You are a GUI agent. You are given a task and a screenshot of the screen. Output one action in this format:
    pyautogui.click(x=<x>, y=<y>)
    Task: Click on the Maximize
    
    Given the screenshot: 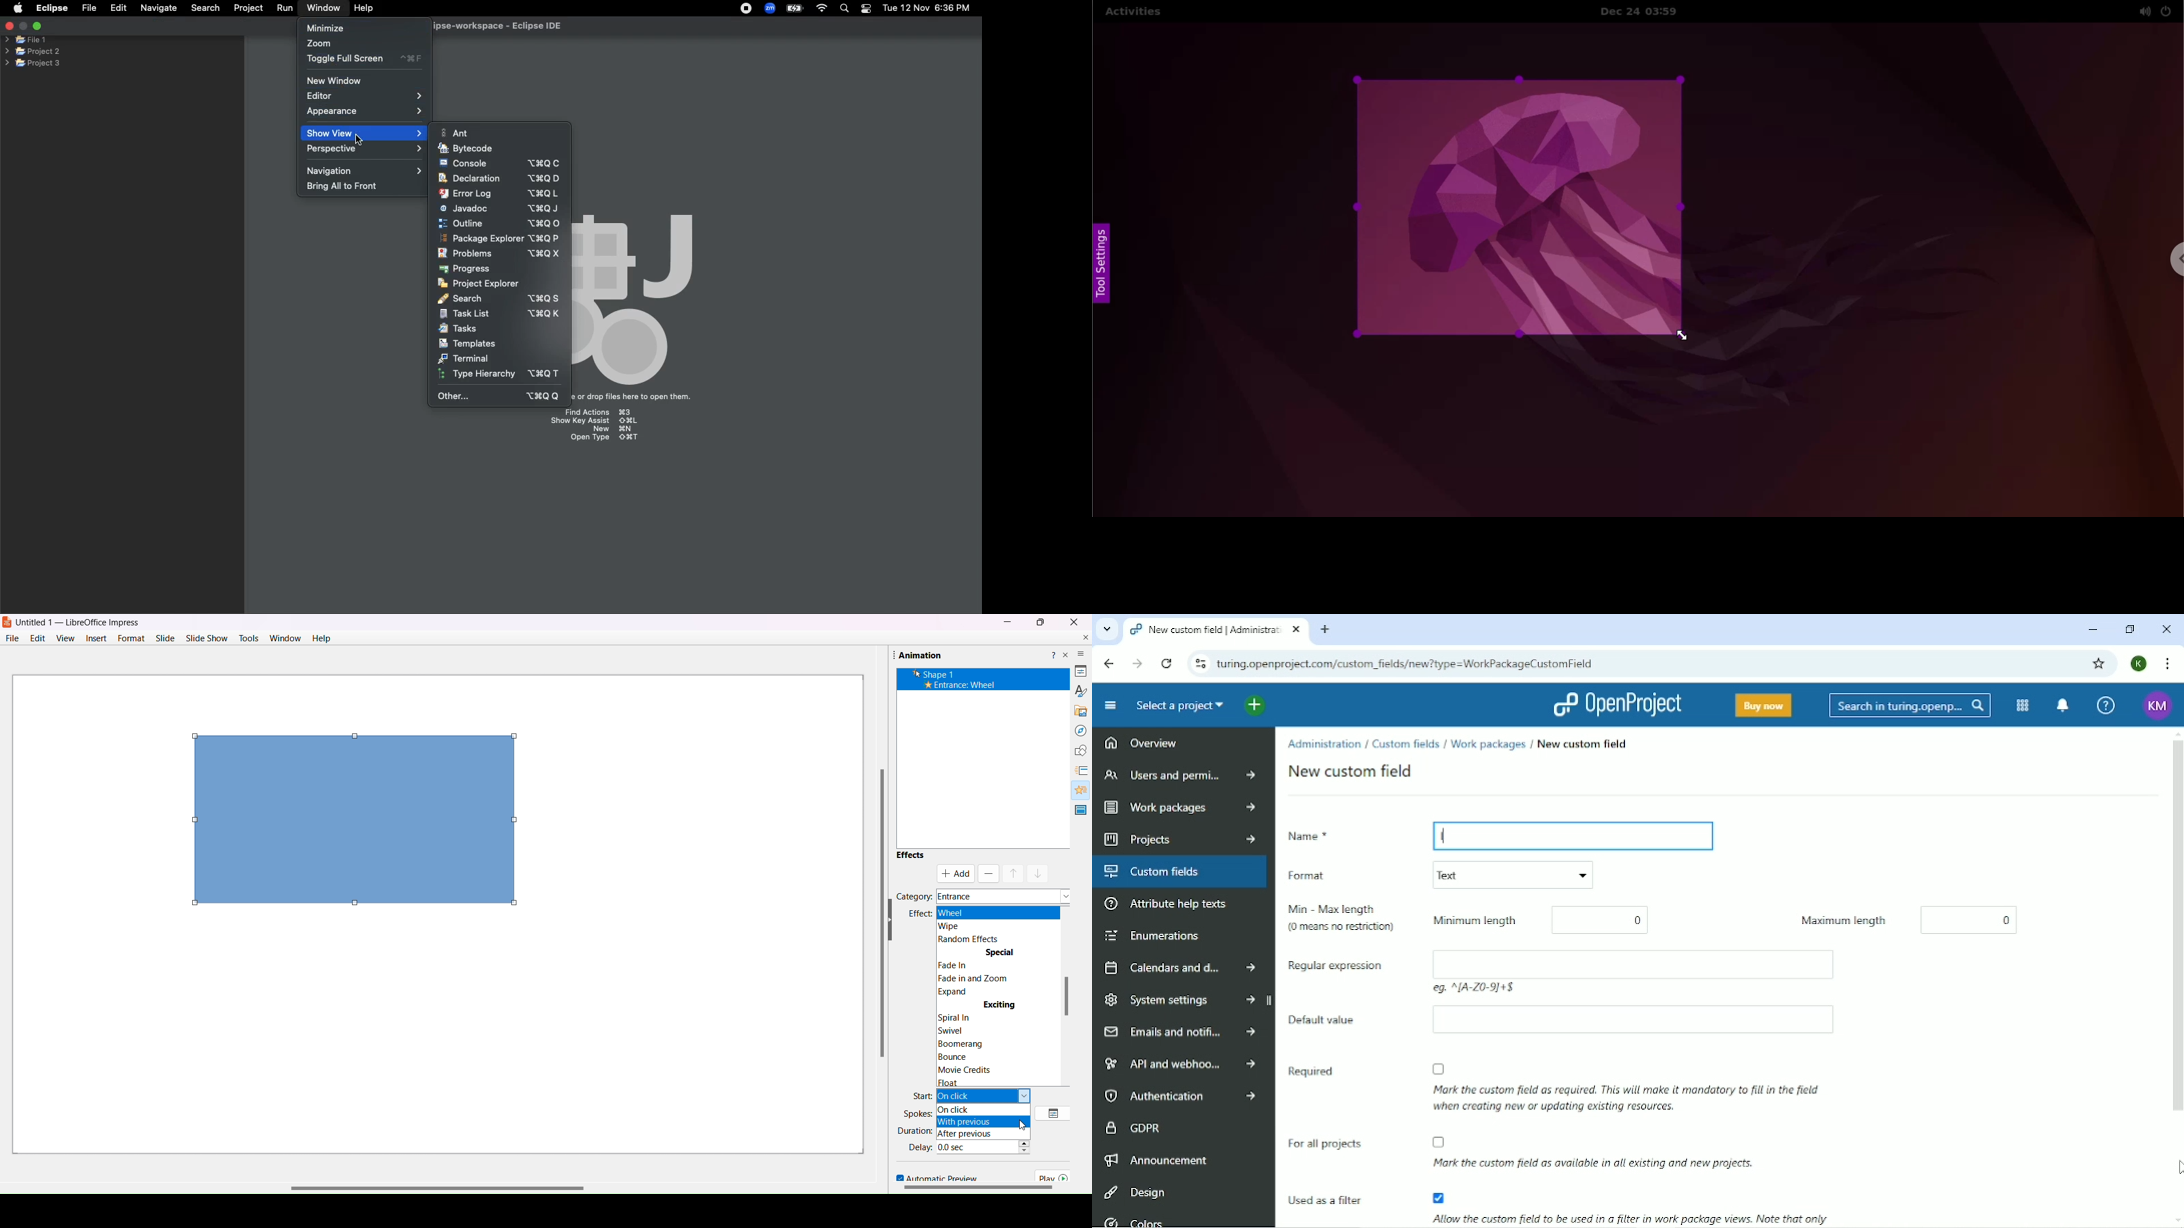 What is the action you would take?
    pyautogui.click(x=1040, y=623)
    